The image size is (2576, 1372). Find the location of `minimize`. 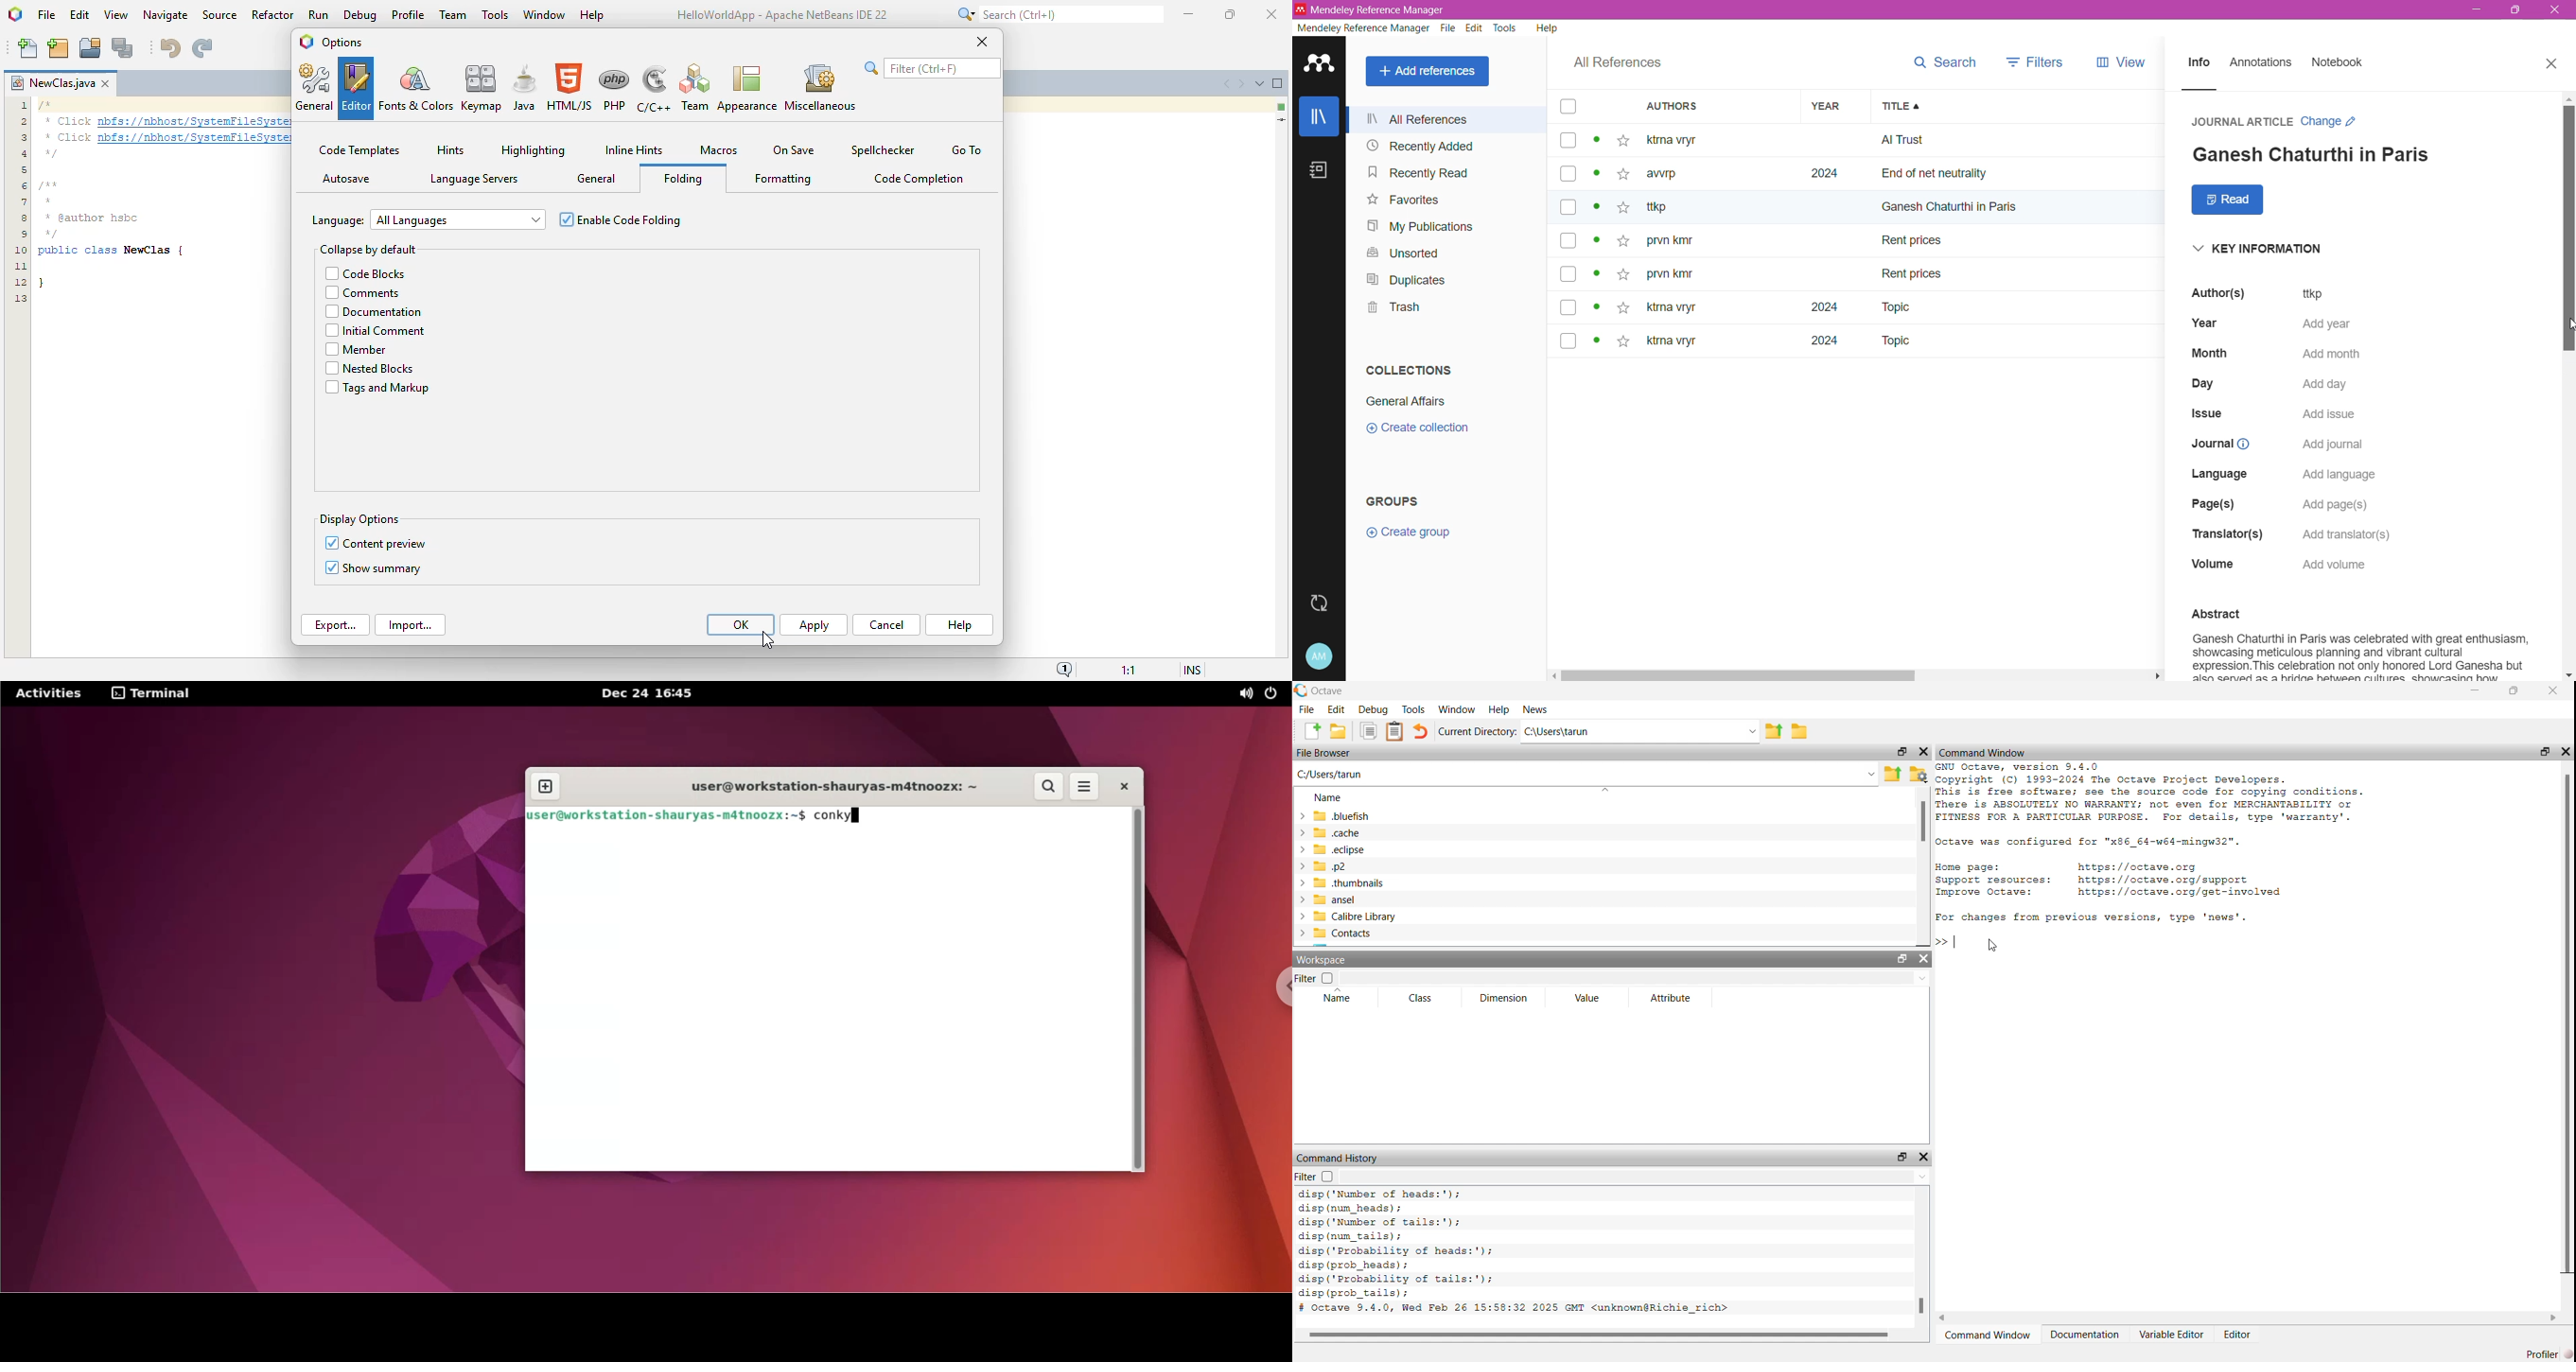

minimize is located at coordinates (1188, 12).